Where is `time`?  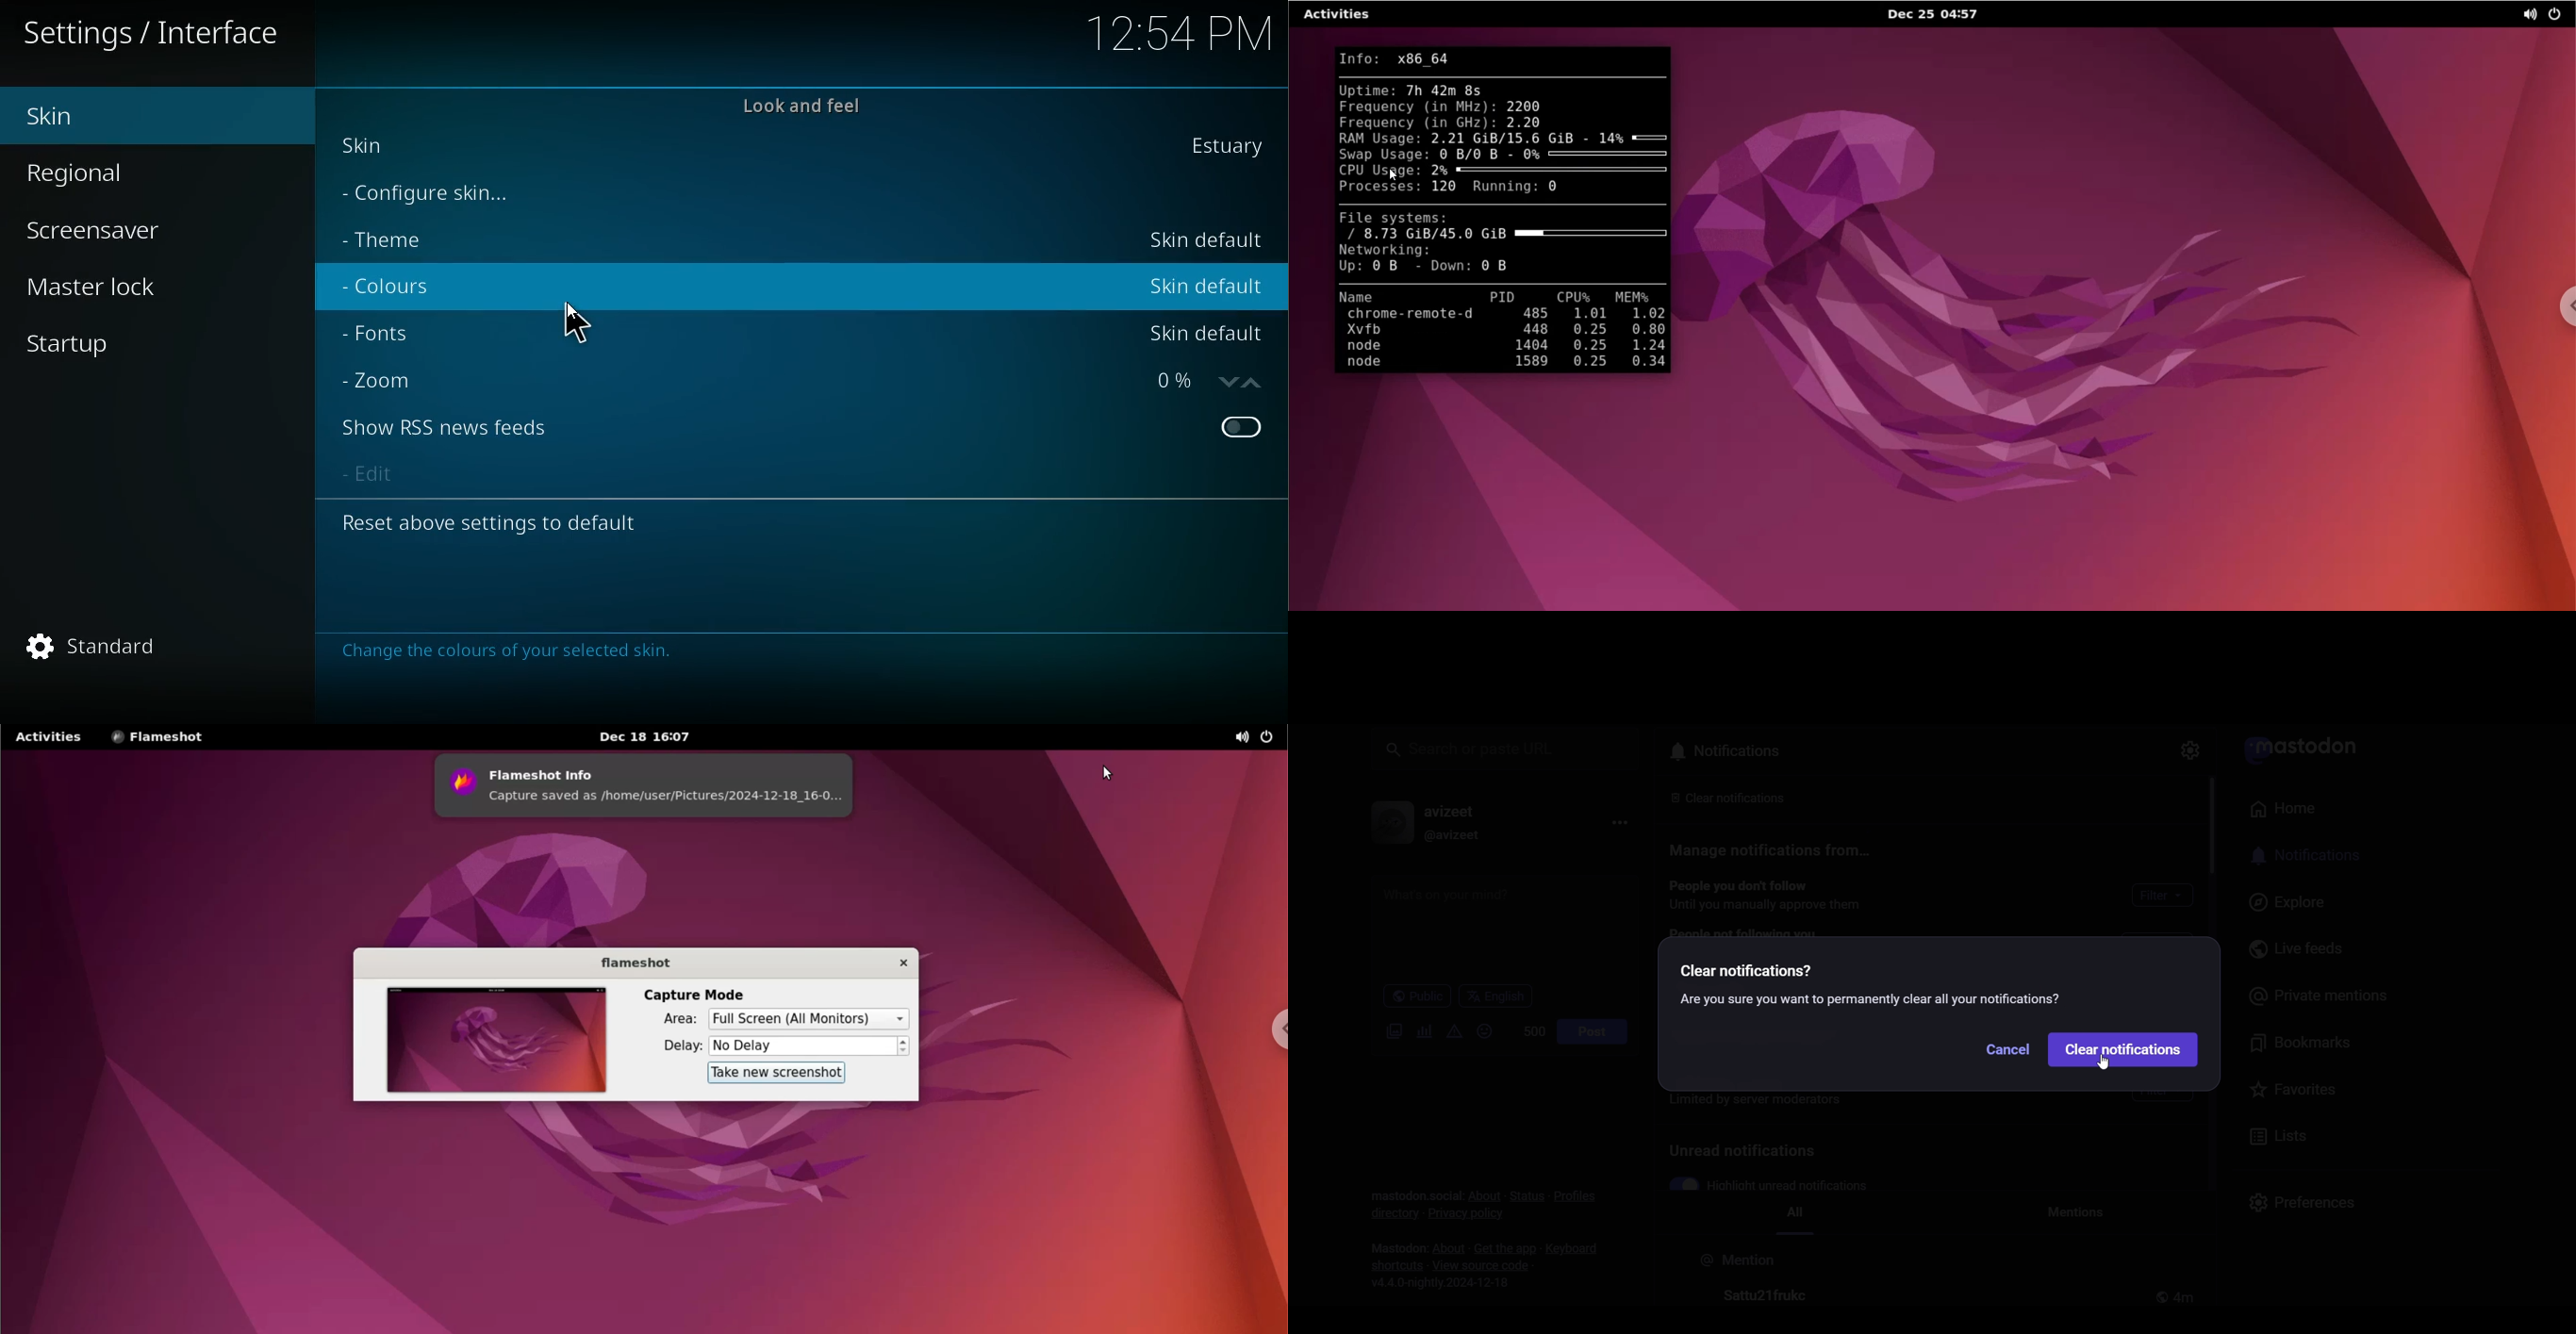 time is located at coordinates (1181, 31).